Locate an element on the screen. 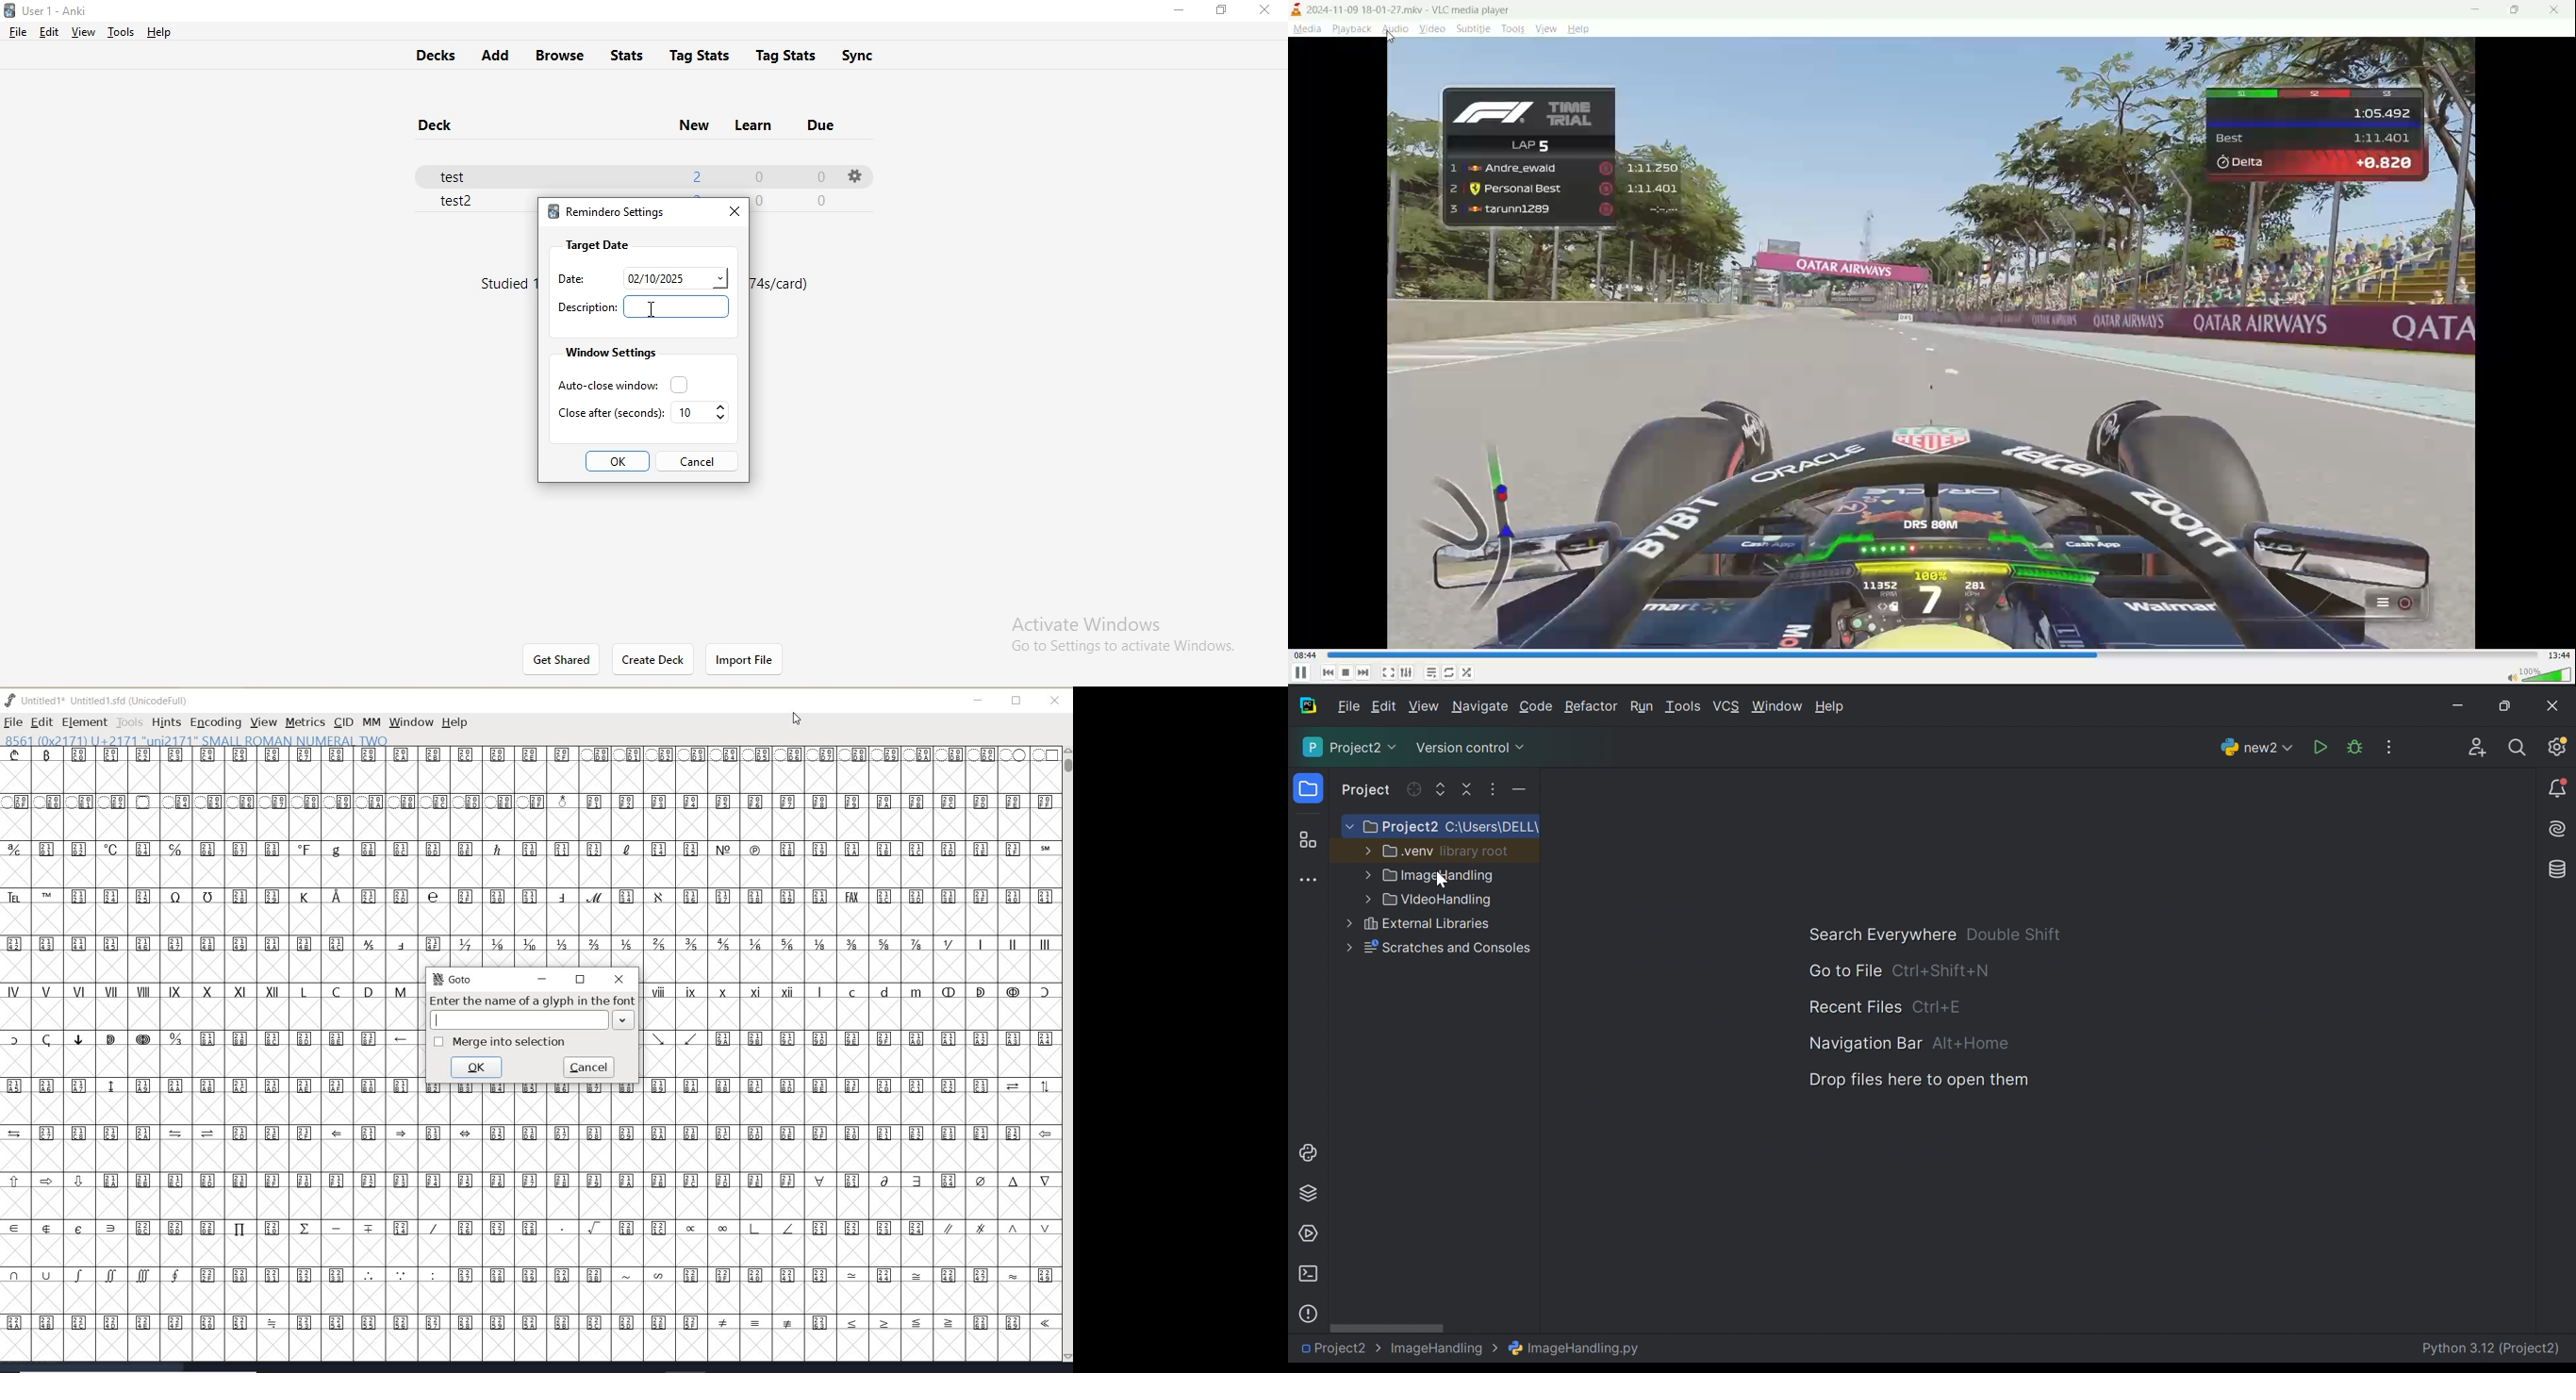 This screenshot has height=1400, width=2576. settings is located at coordinates (853, 175).